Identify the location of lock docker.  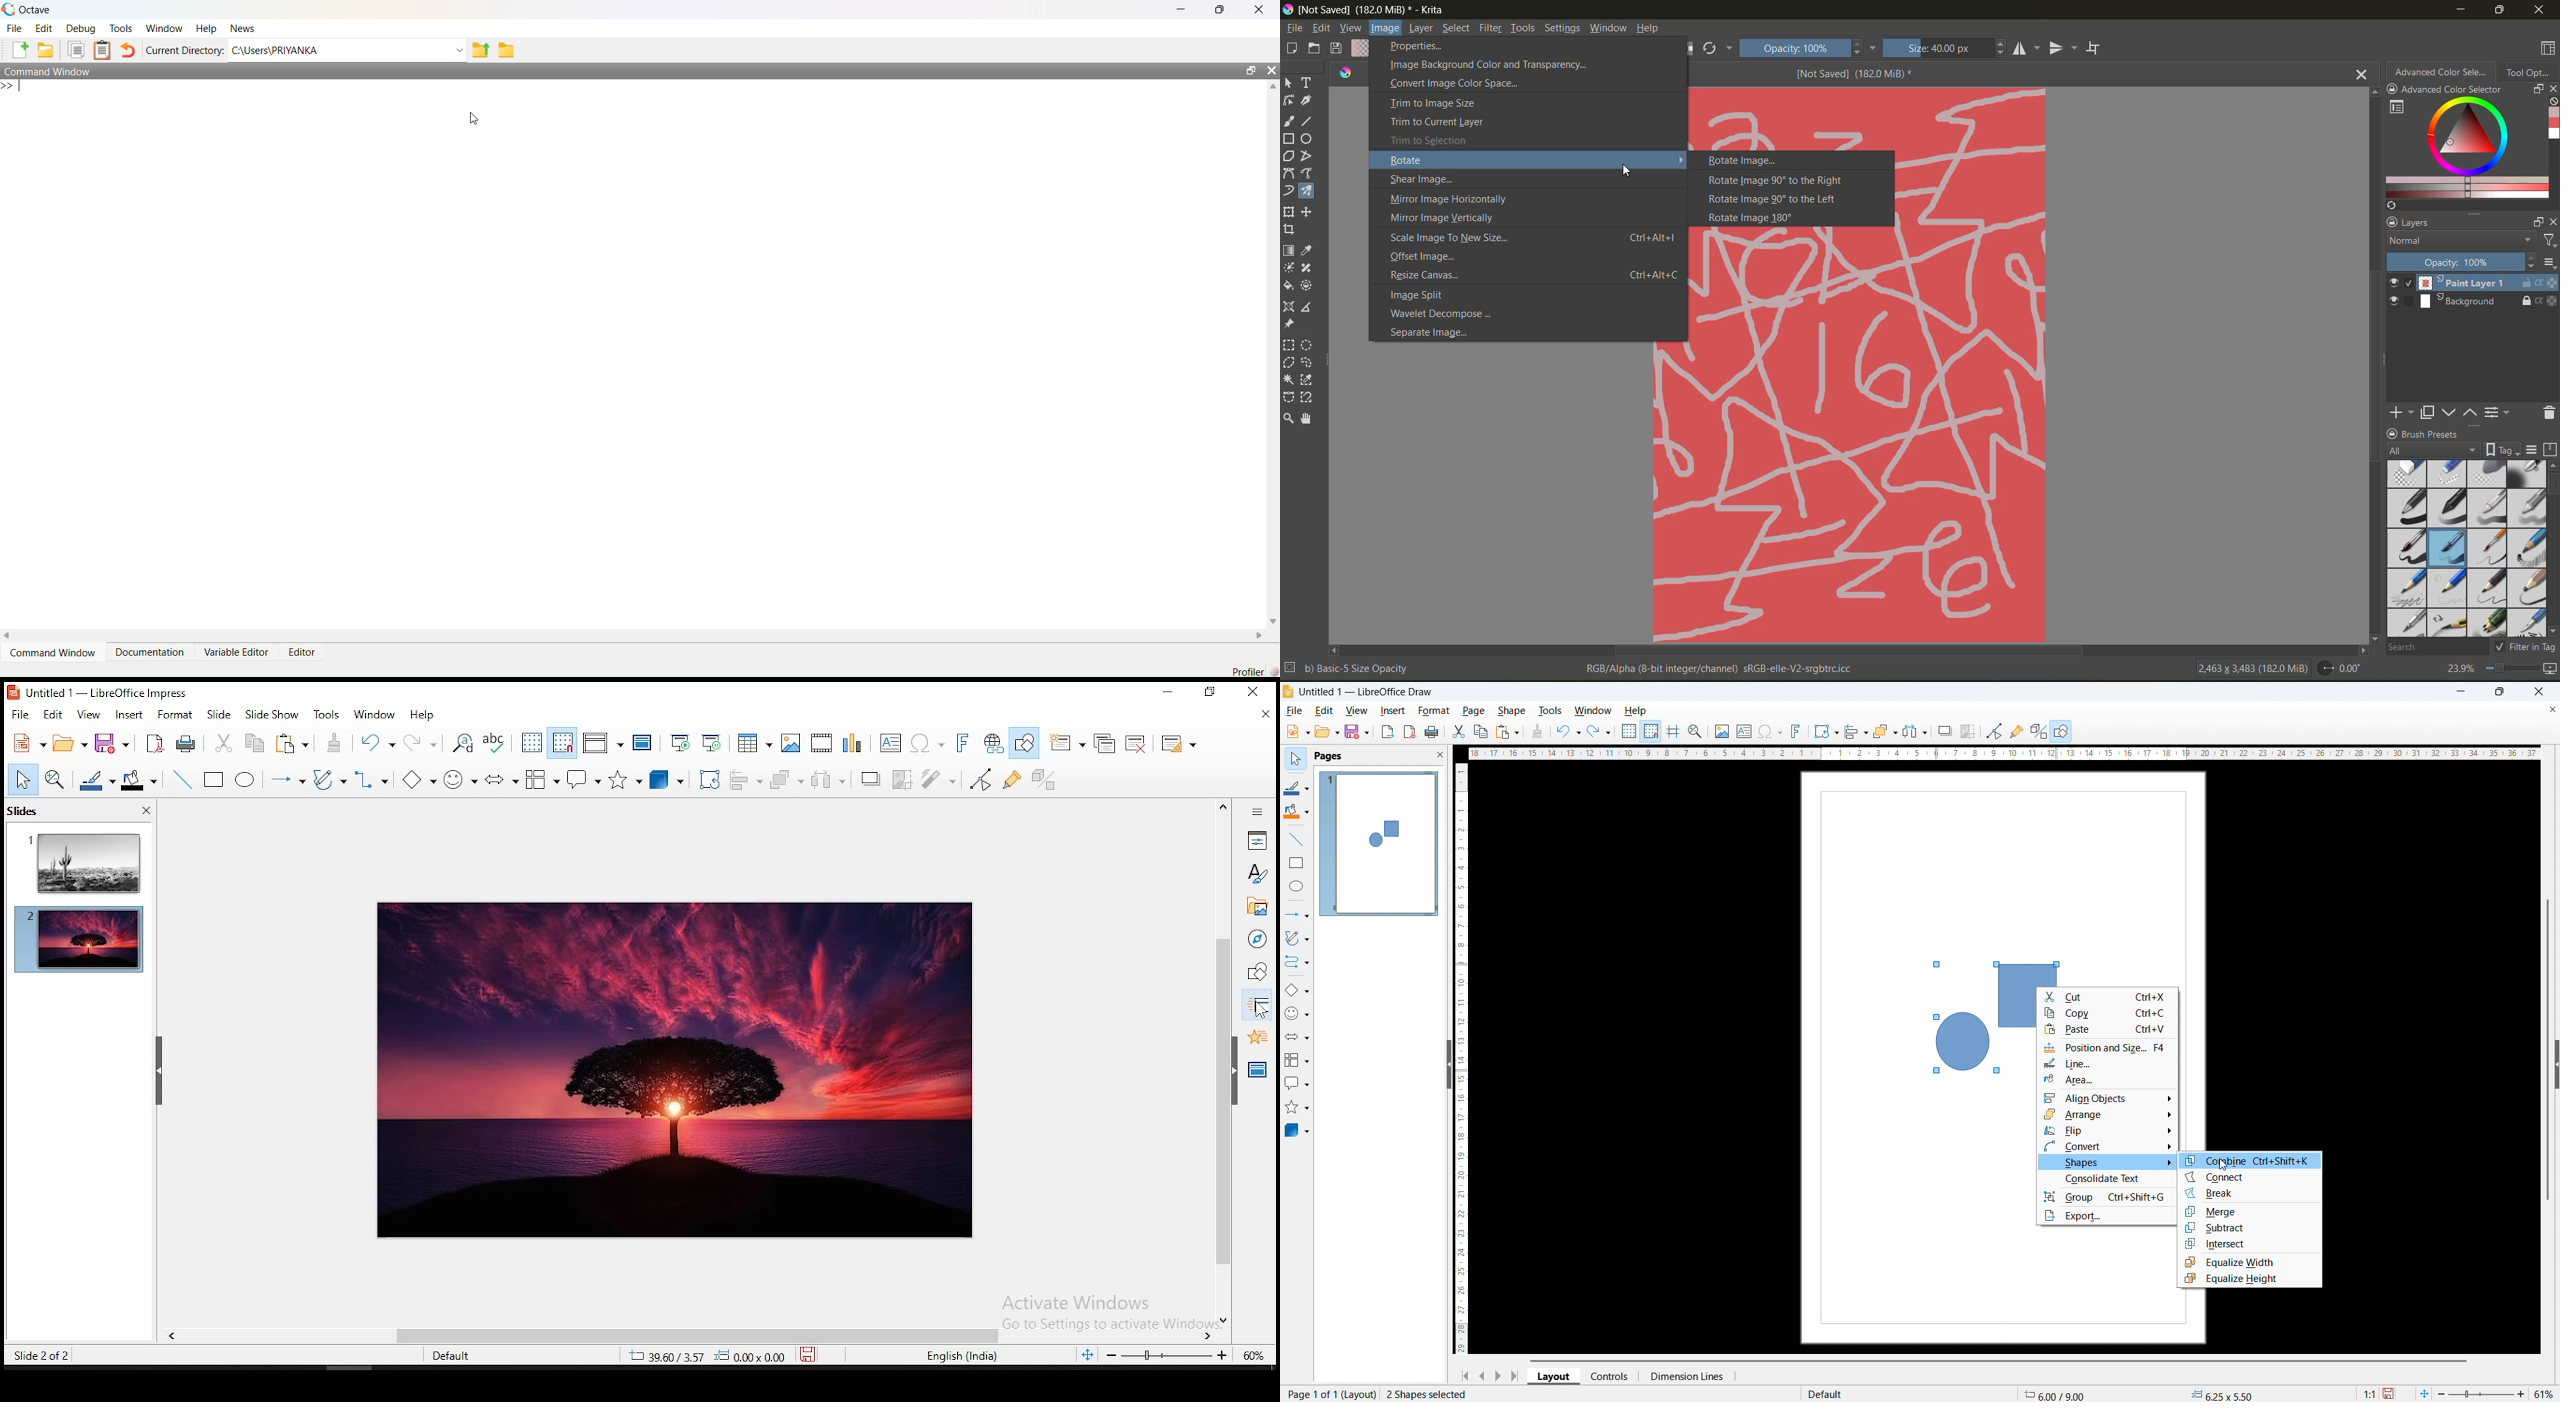
(2392, 223).